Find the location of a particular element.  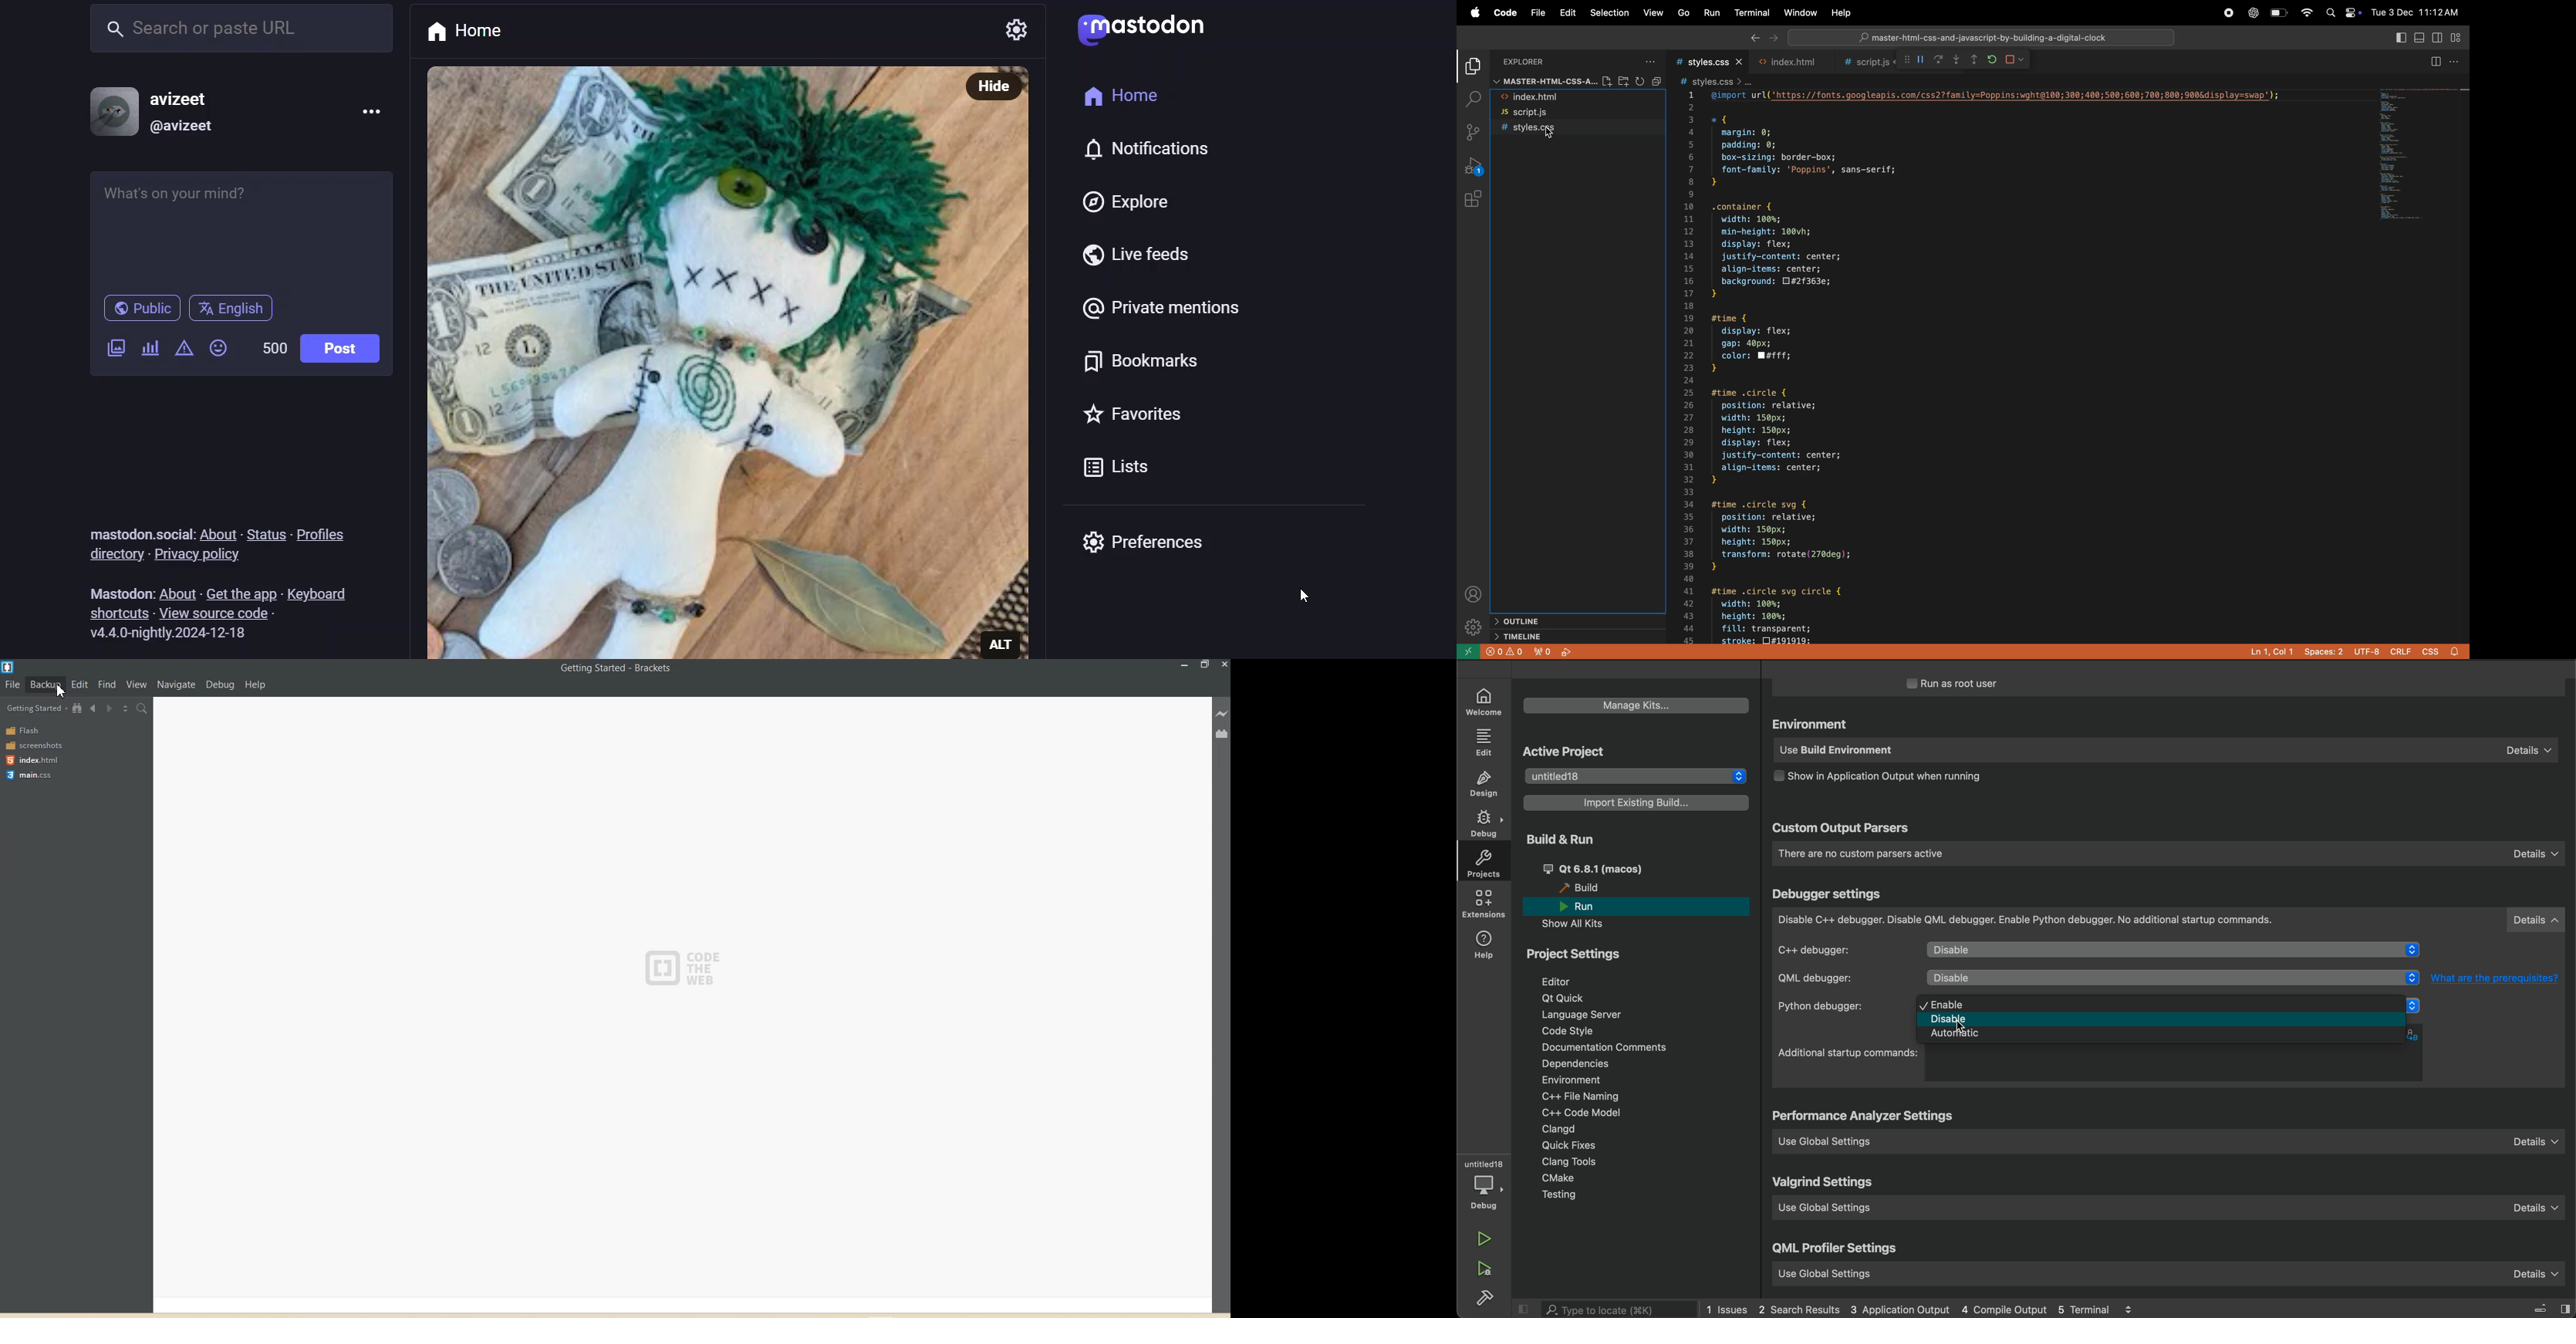

Home is located at coordinates (469, 31).